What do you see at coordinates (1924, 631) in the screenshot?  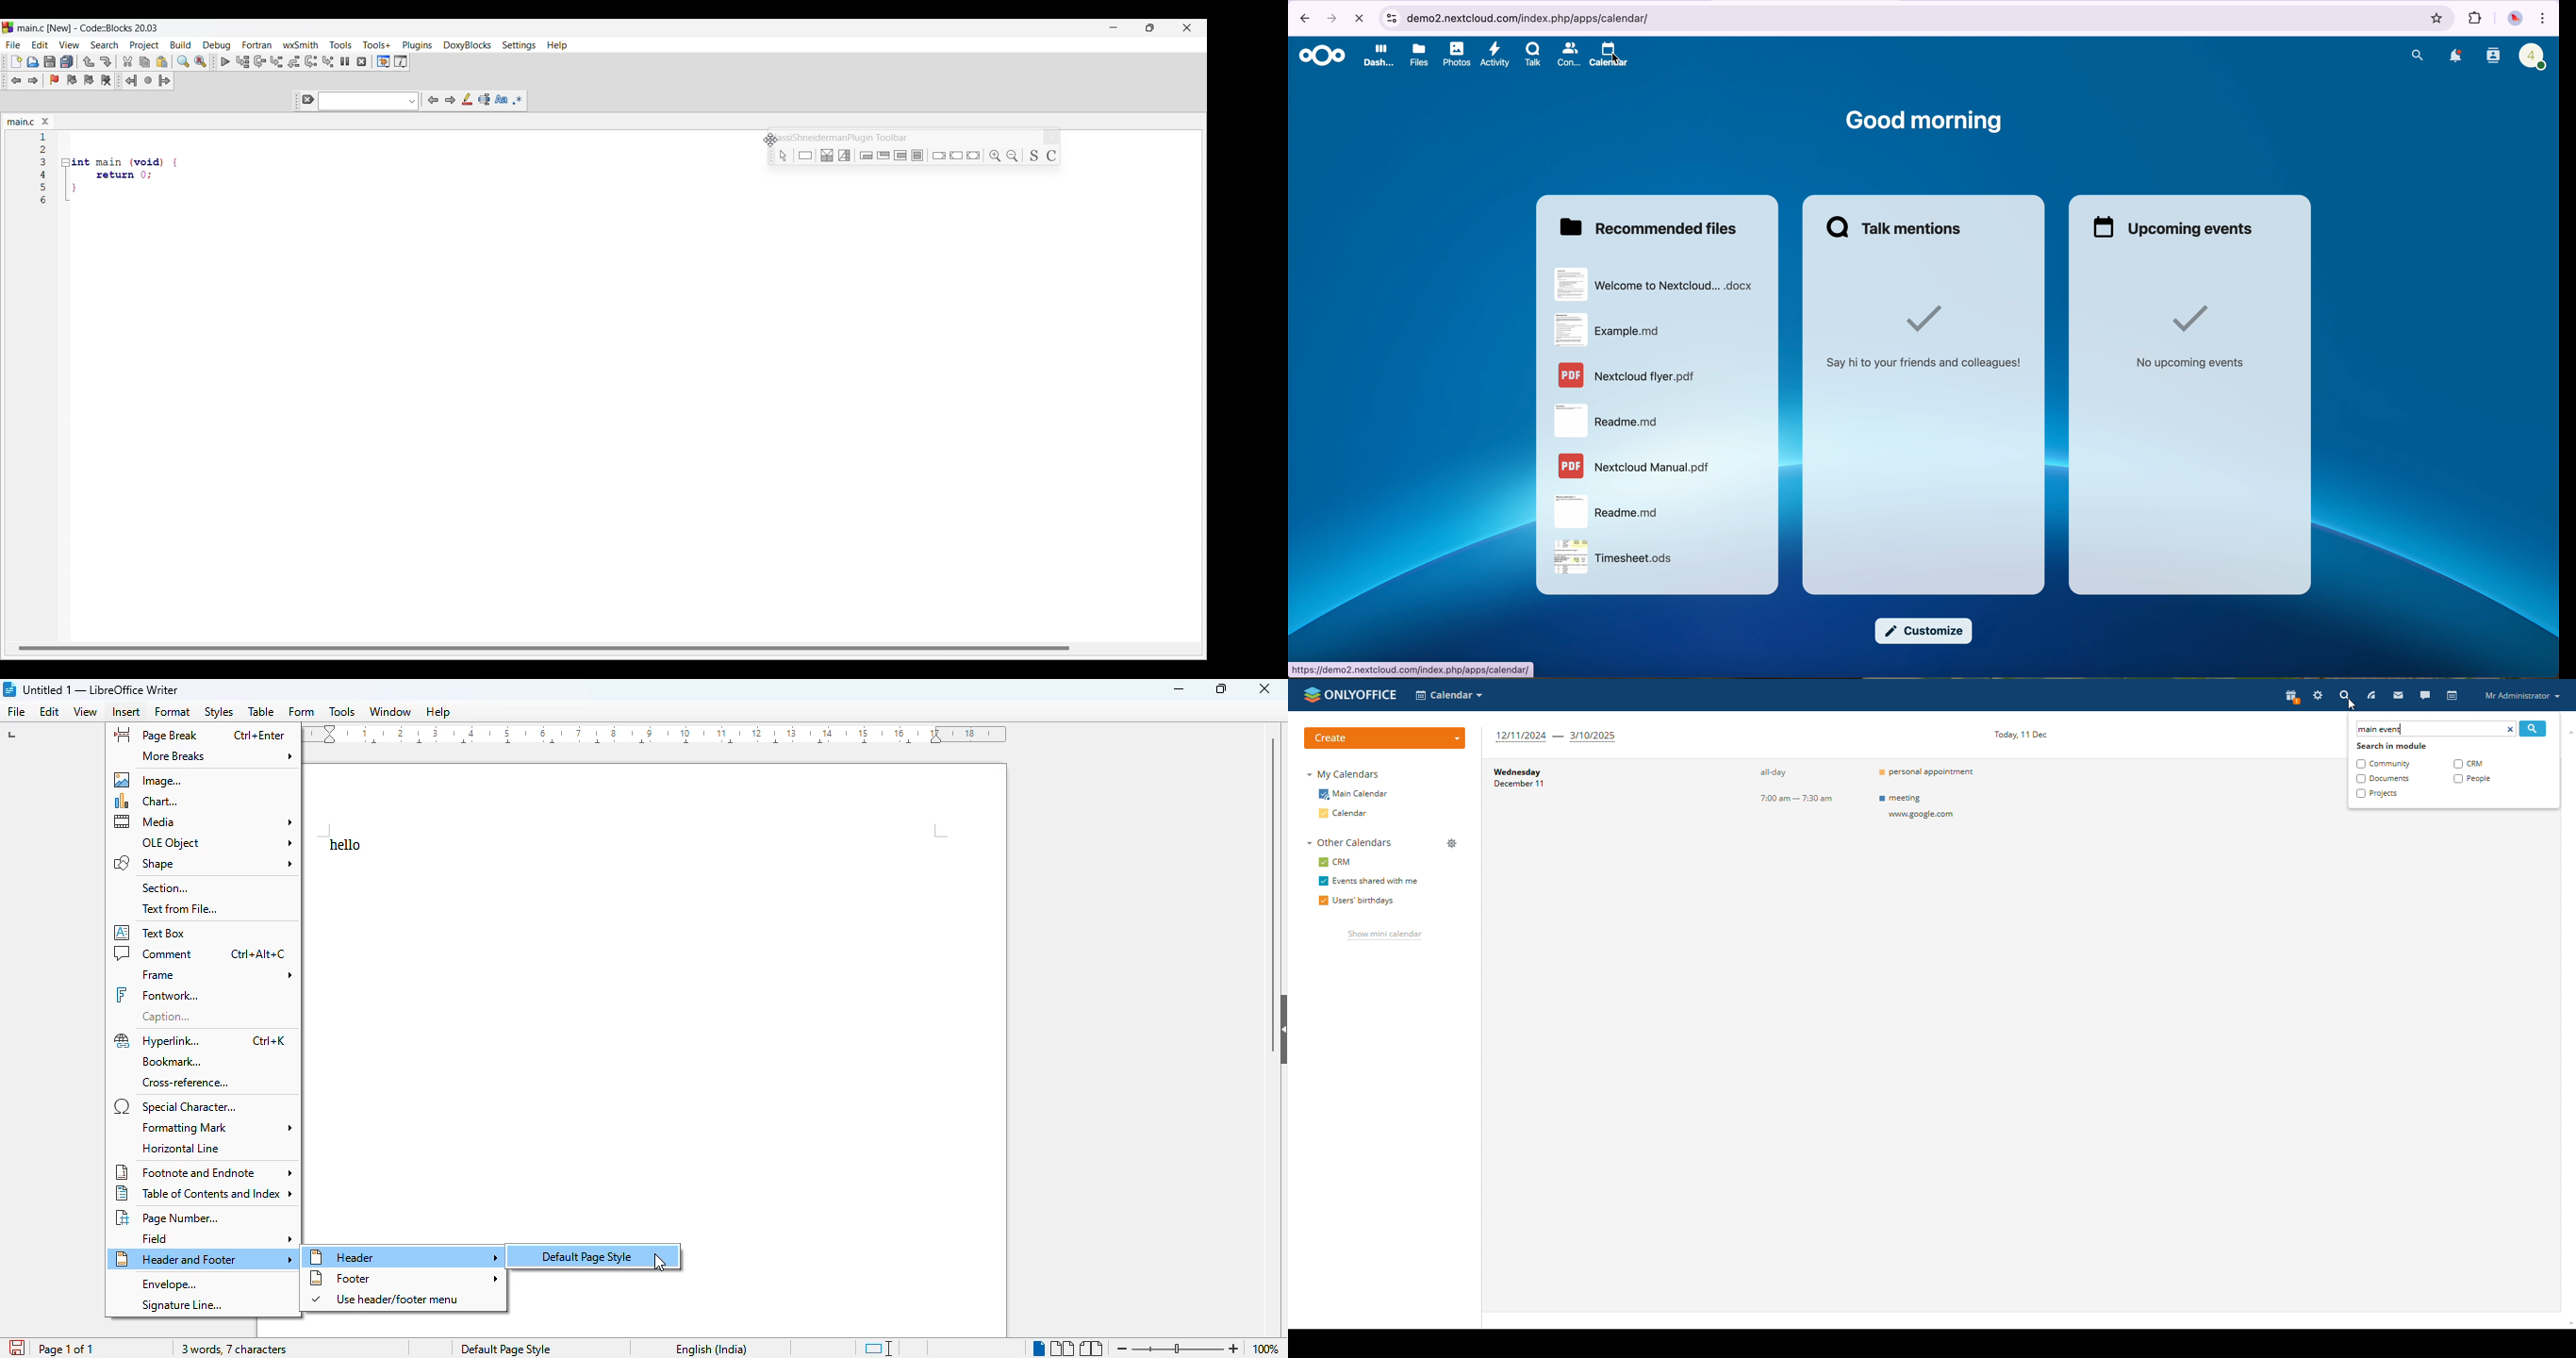 I see `customize` at bounding box center [1924, 631].